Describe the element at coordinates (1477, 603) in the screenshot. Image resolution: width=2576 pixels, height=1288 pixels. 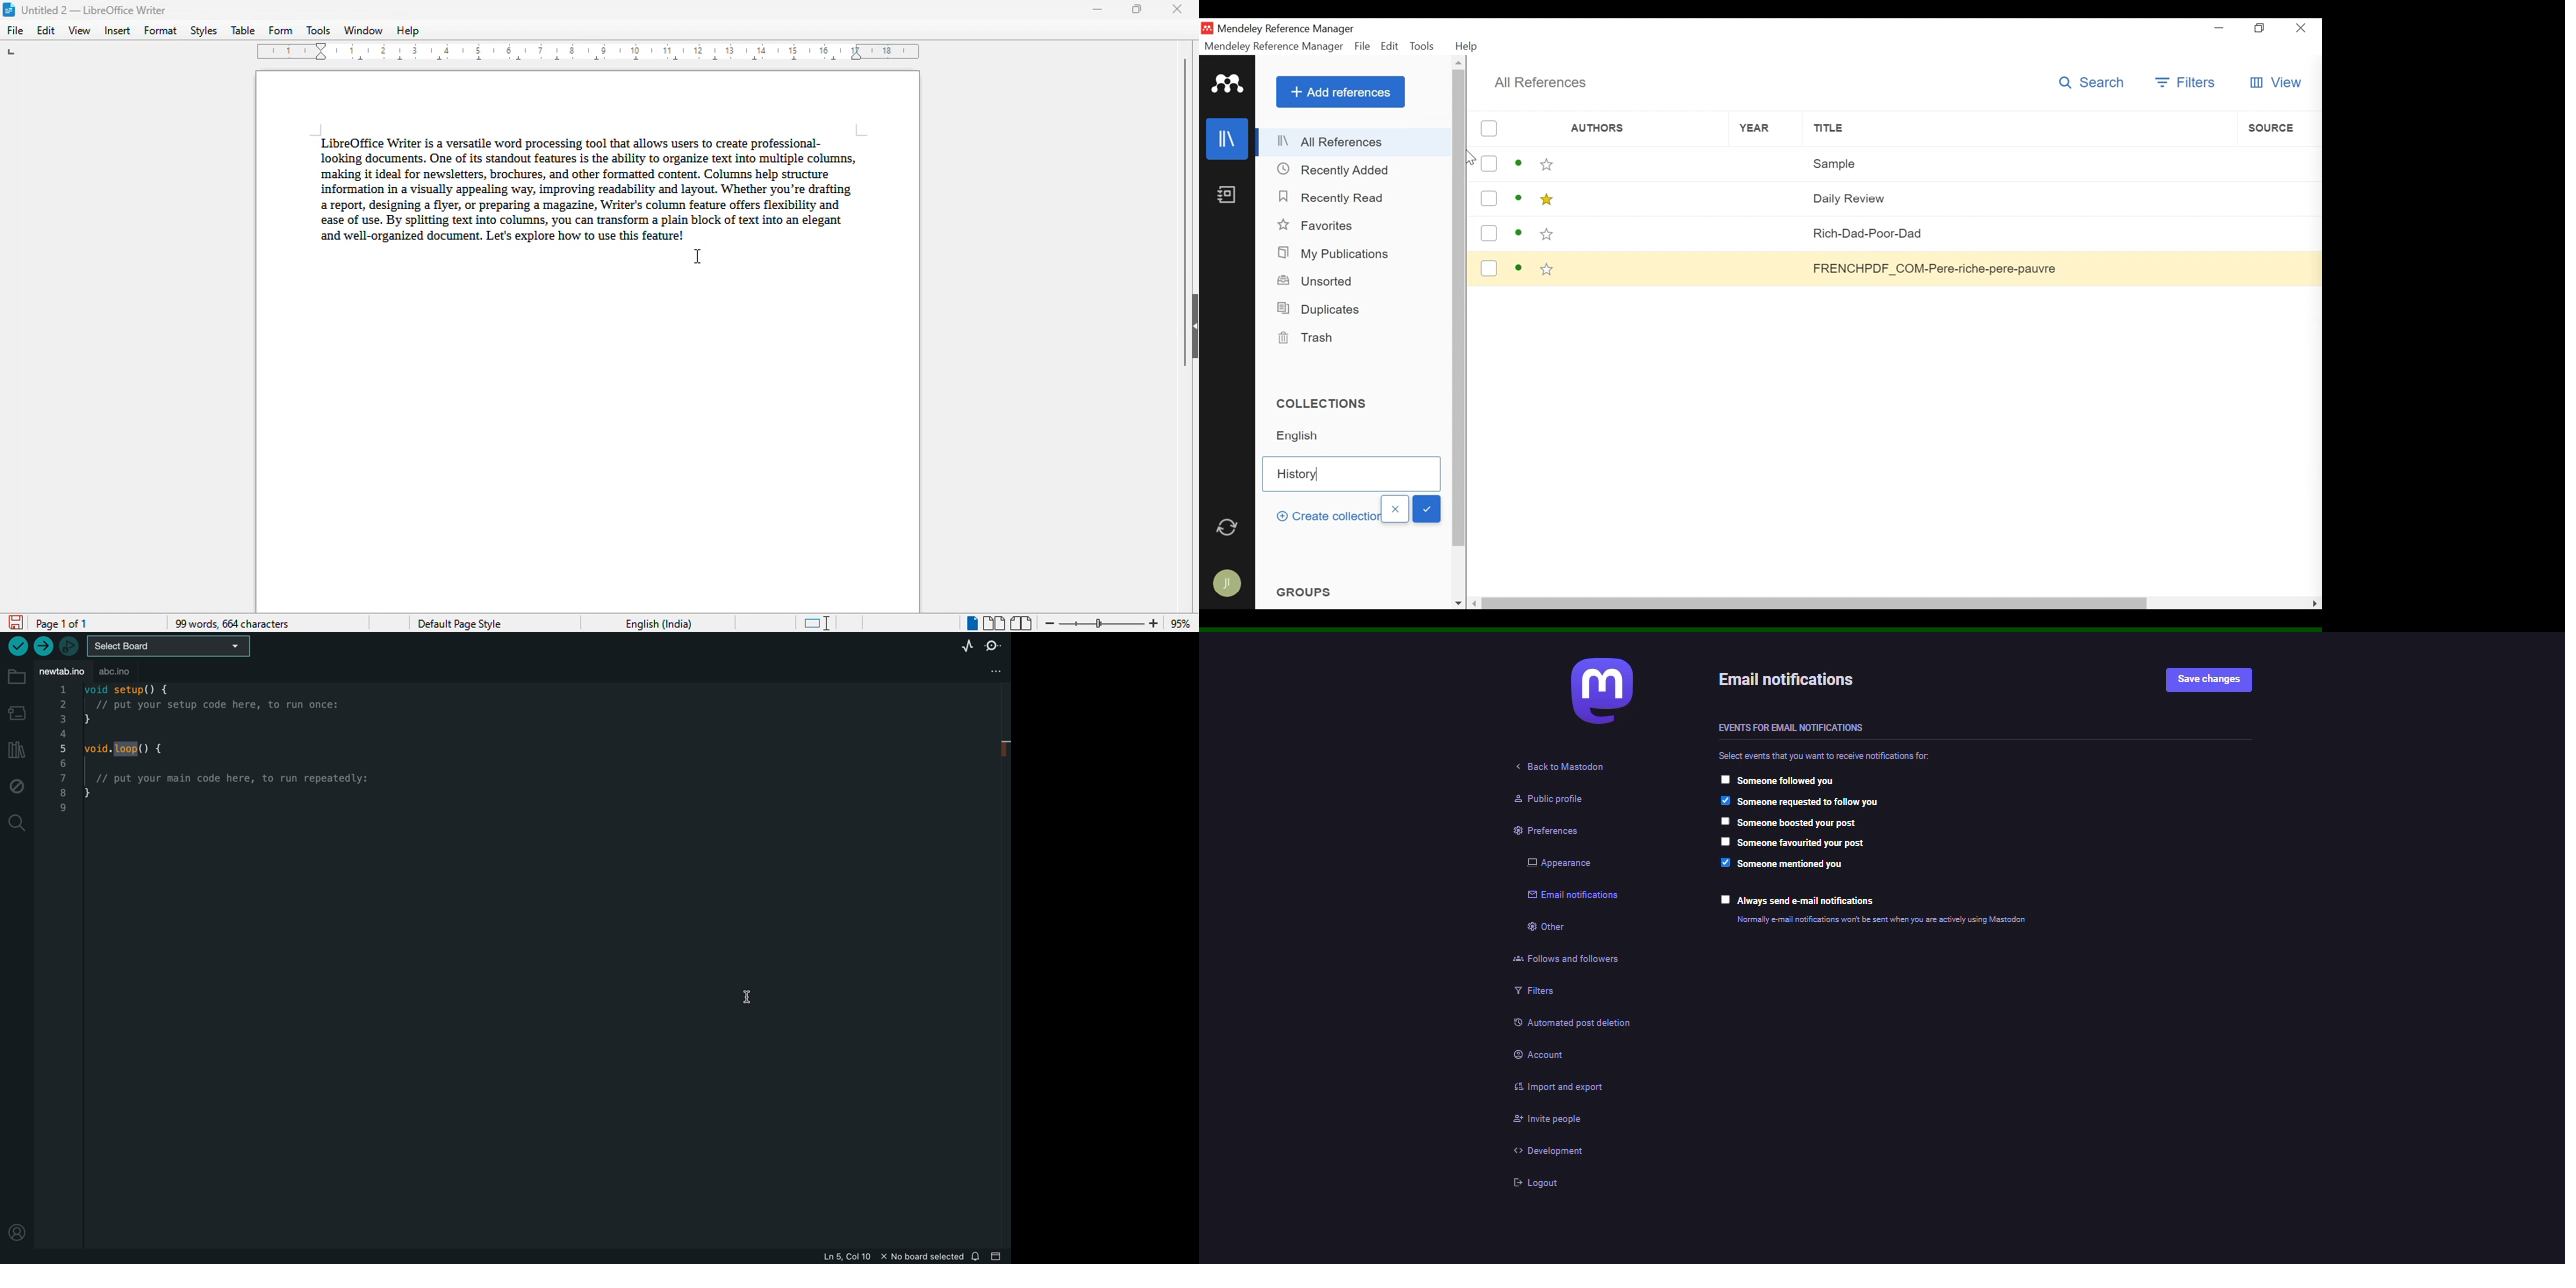
I see `Scroll left` at that location.